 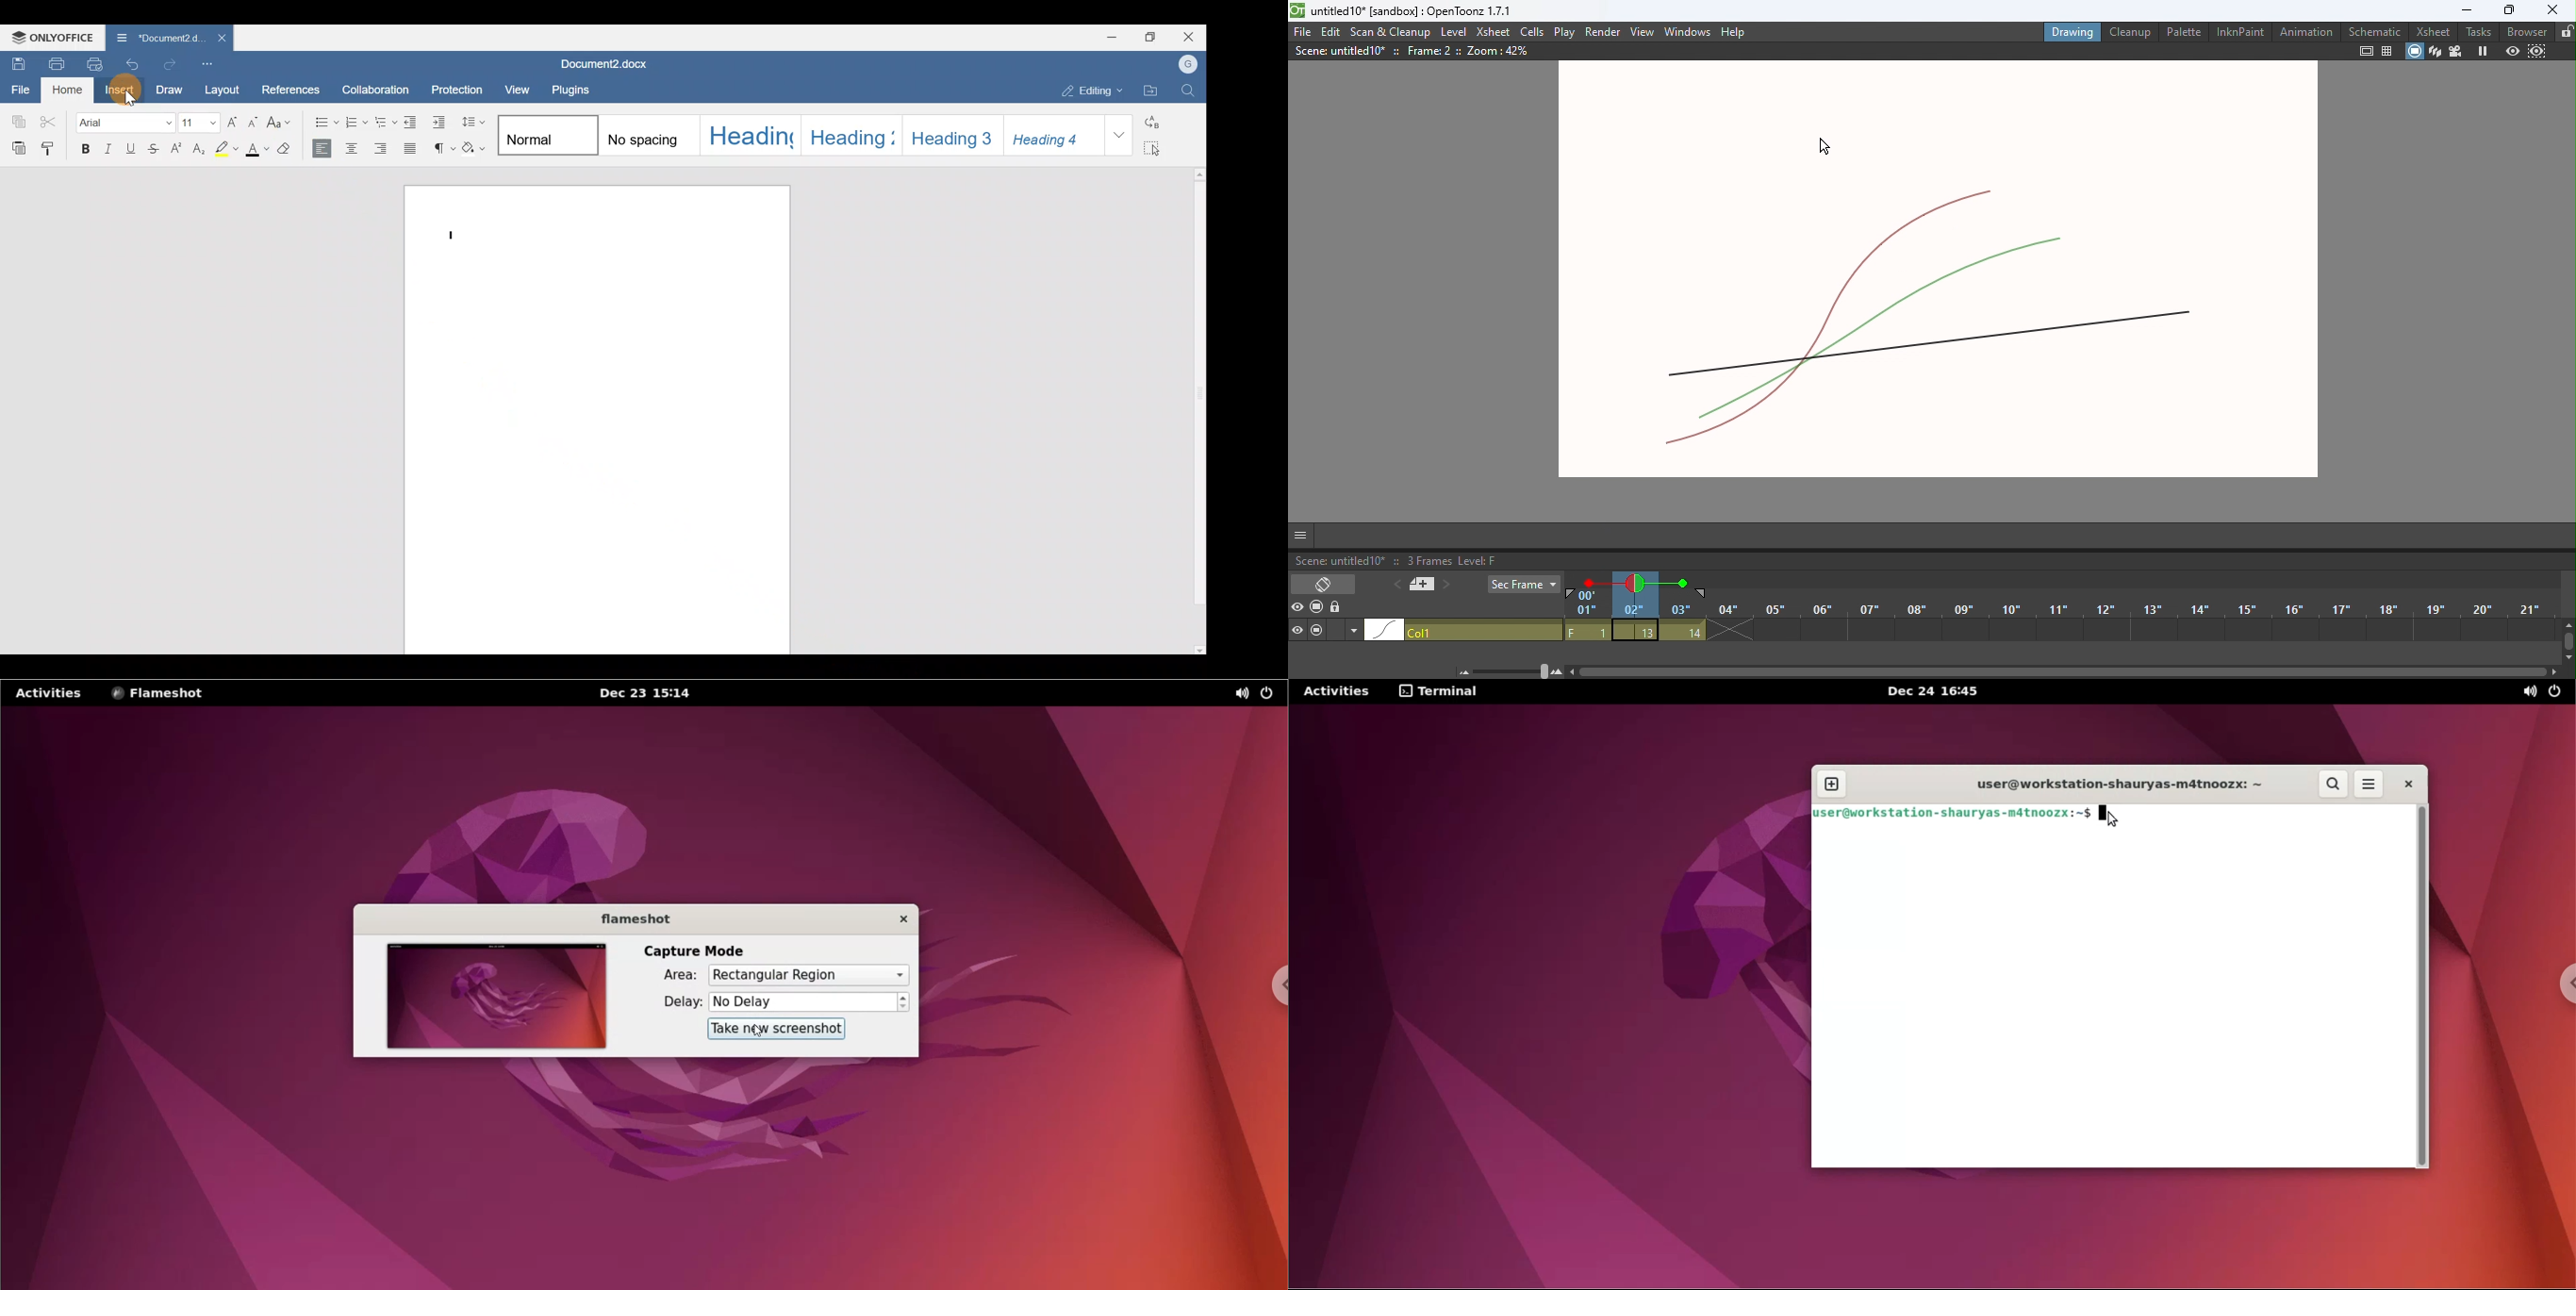 What do you see at coordinates (200, 122) in the screenshot?
I see `Font size` at bounding box center [200, 122].